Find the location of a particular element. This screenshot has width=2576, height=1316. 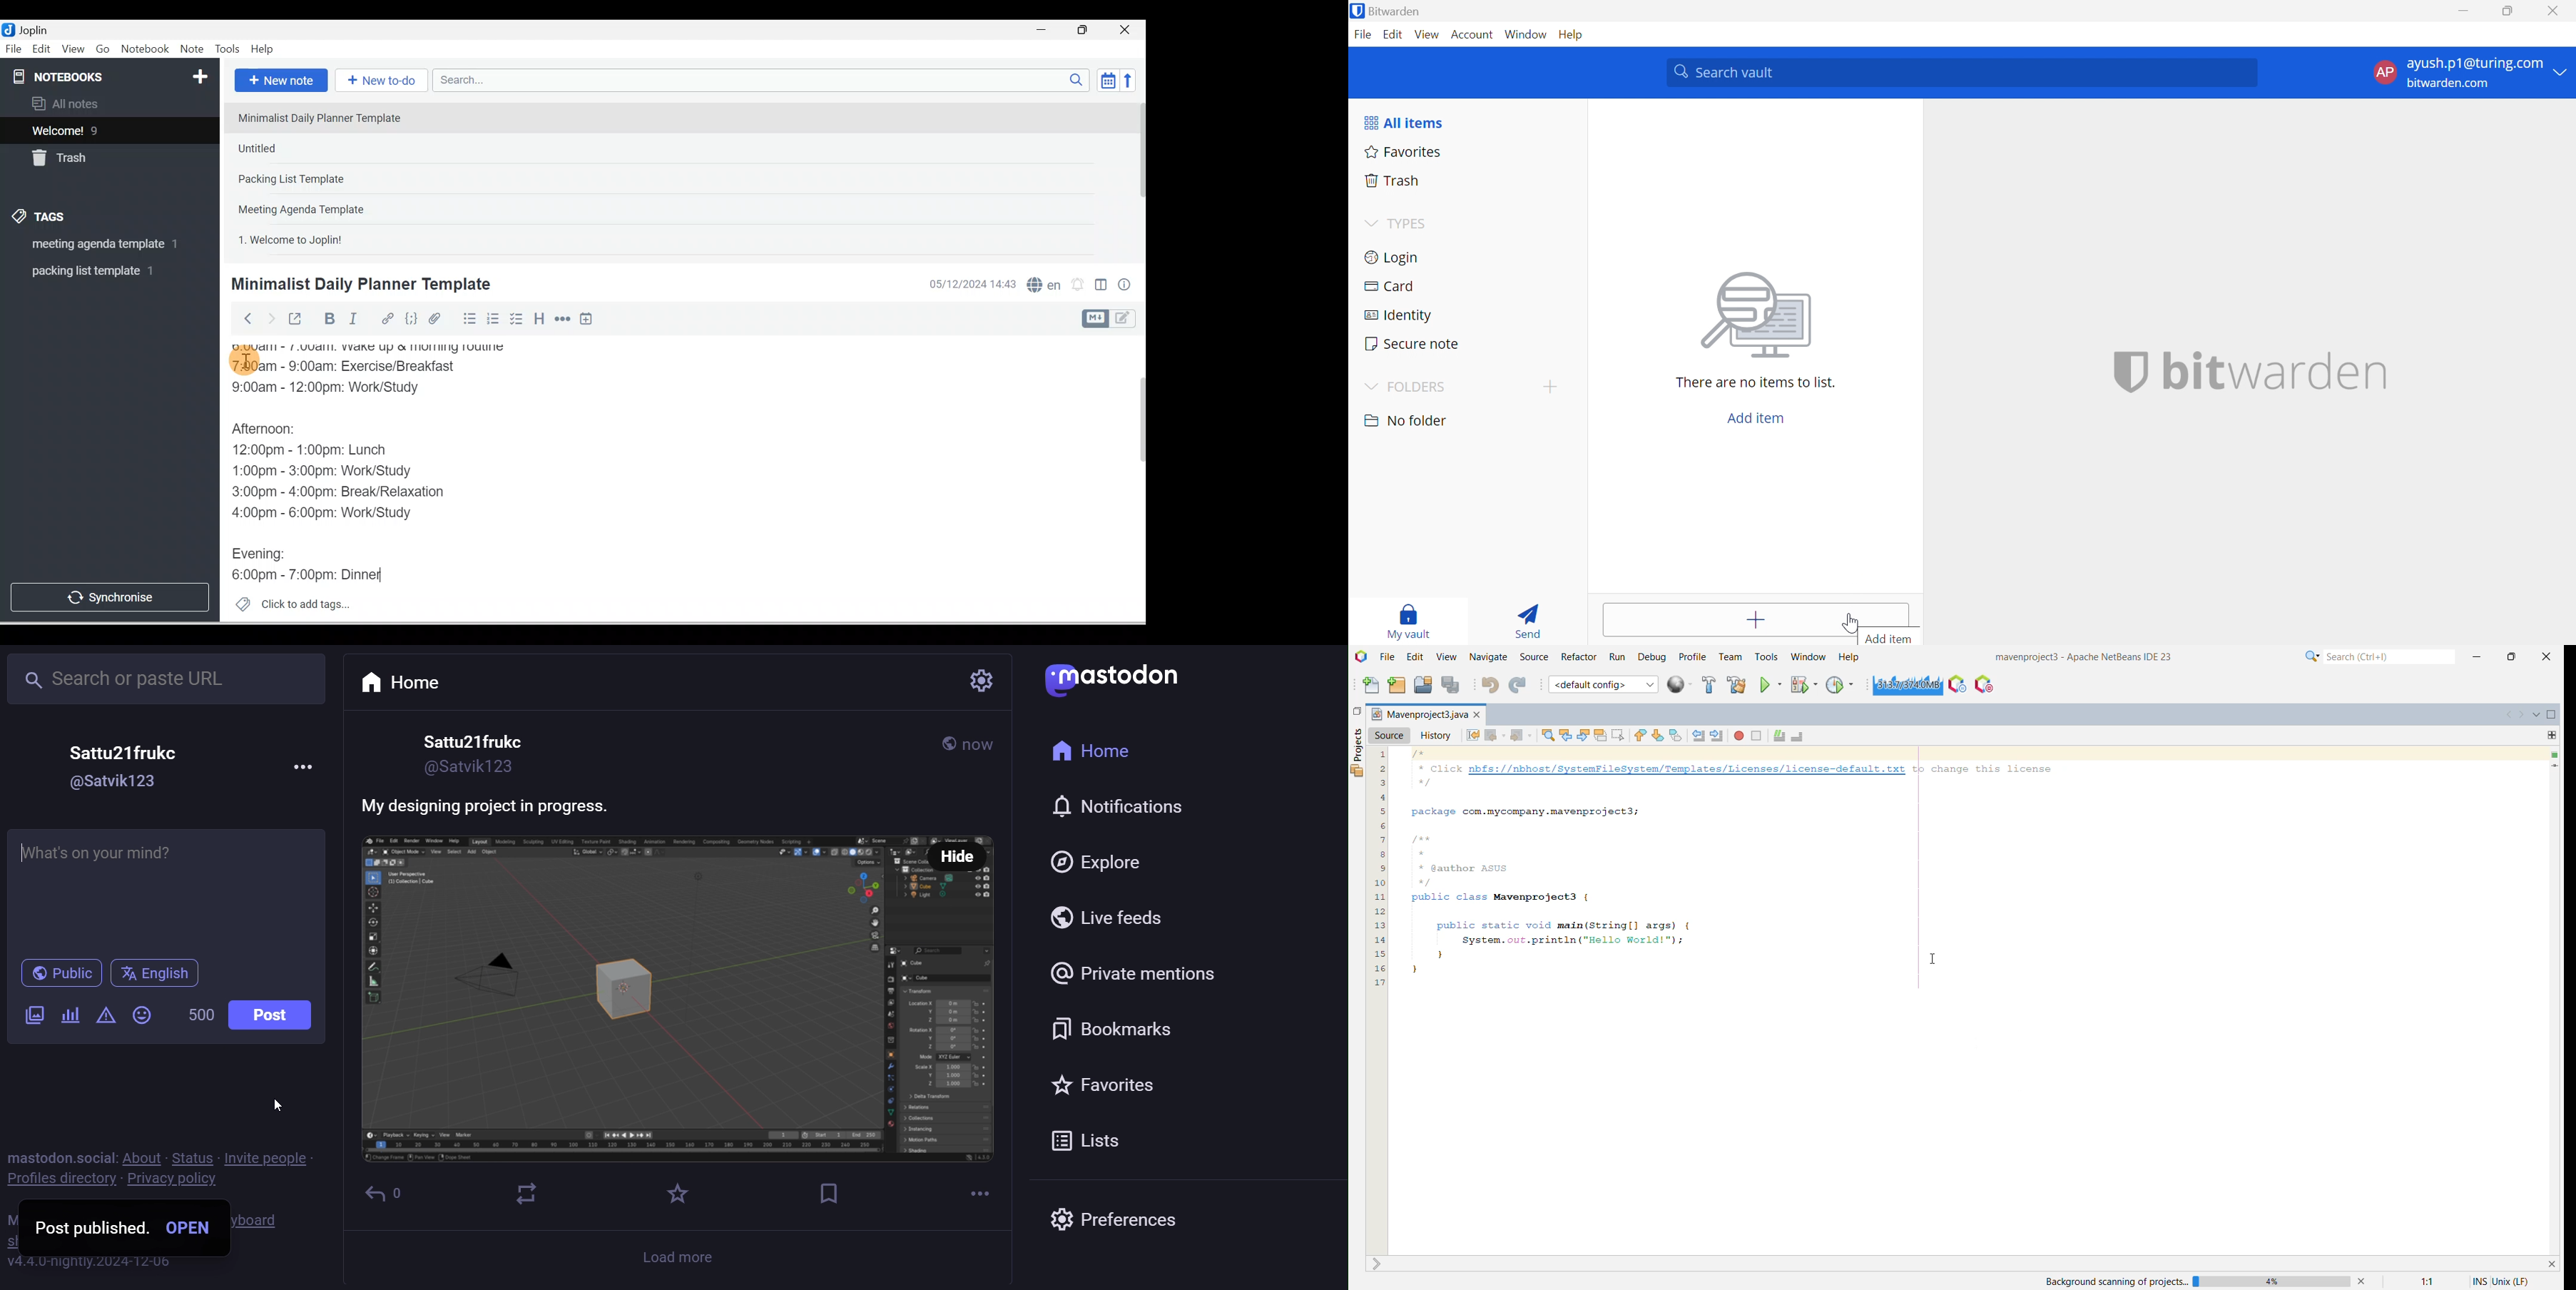

Scroll bar is located at coordinates (1137, 177).